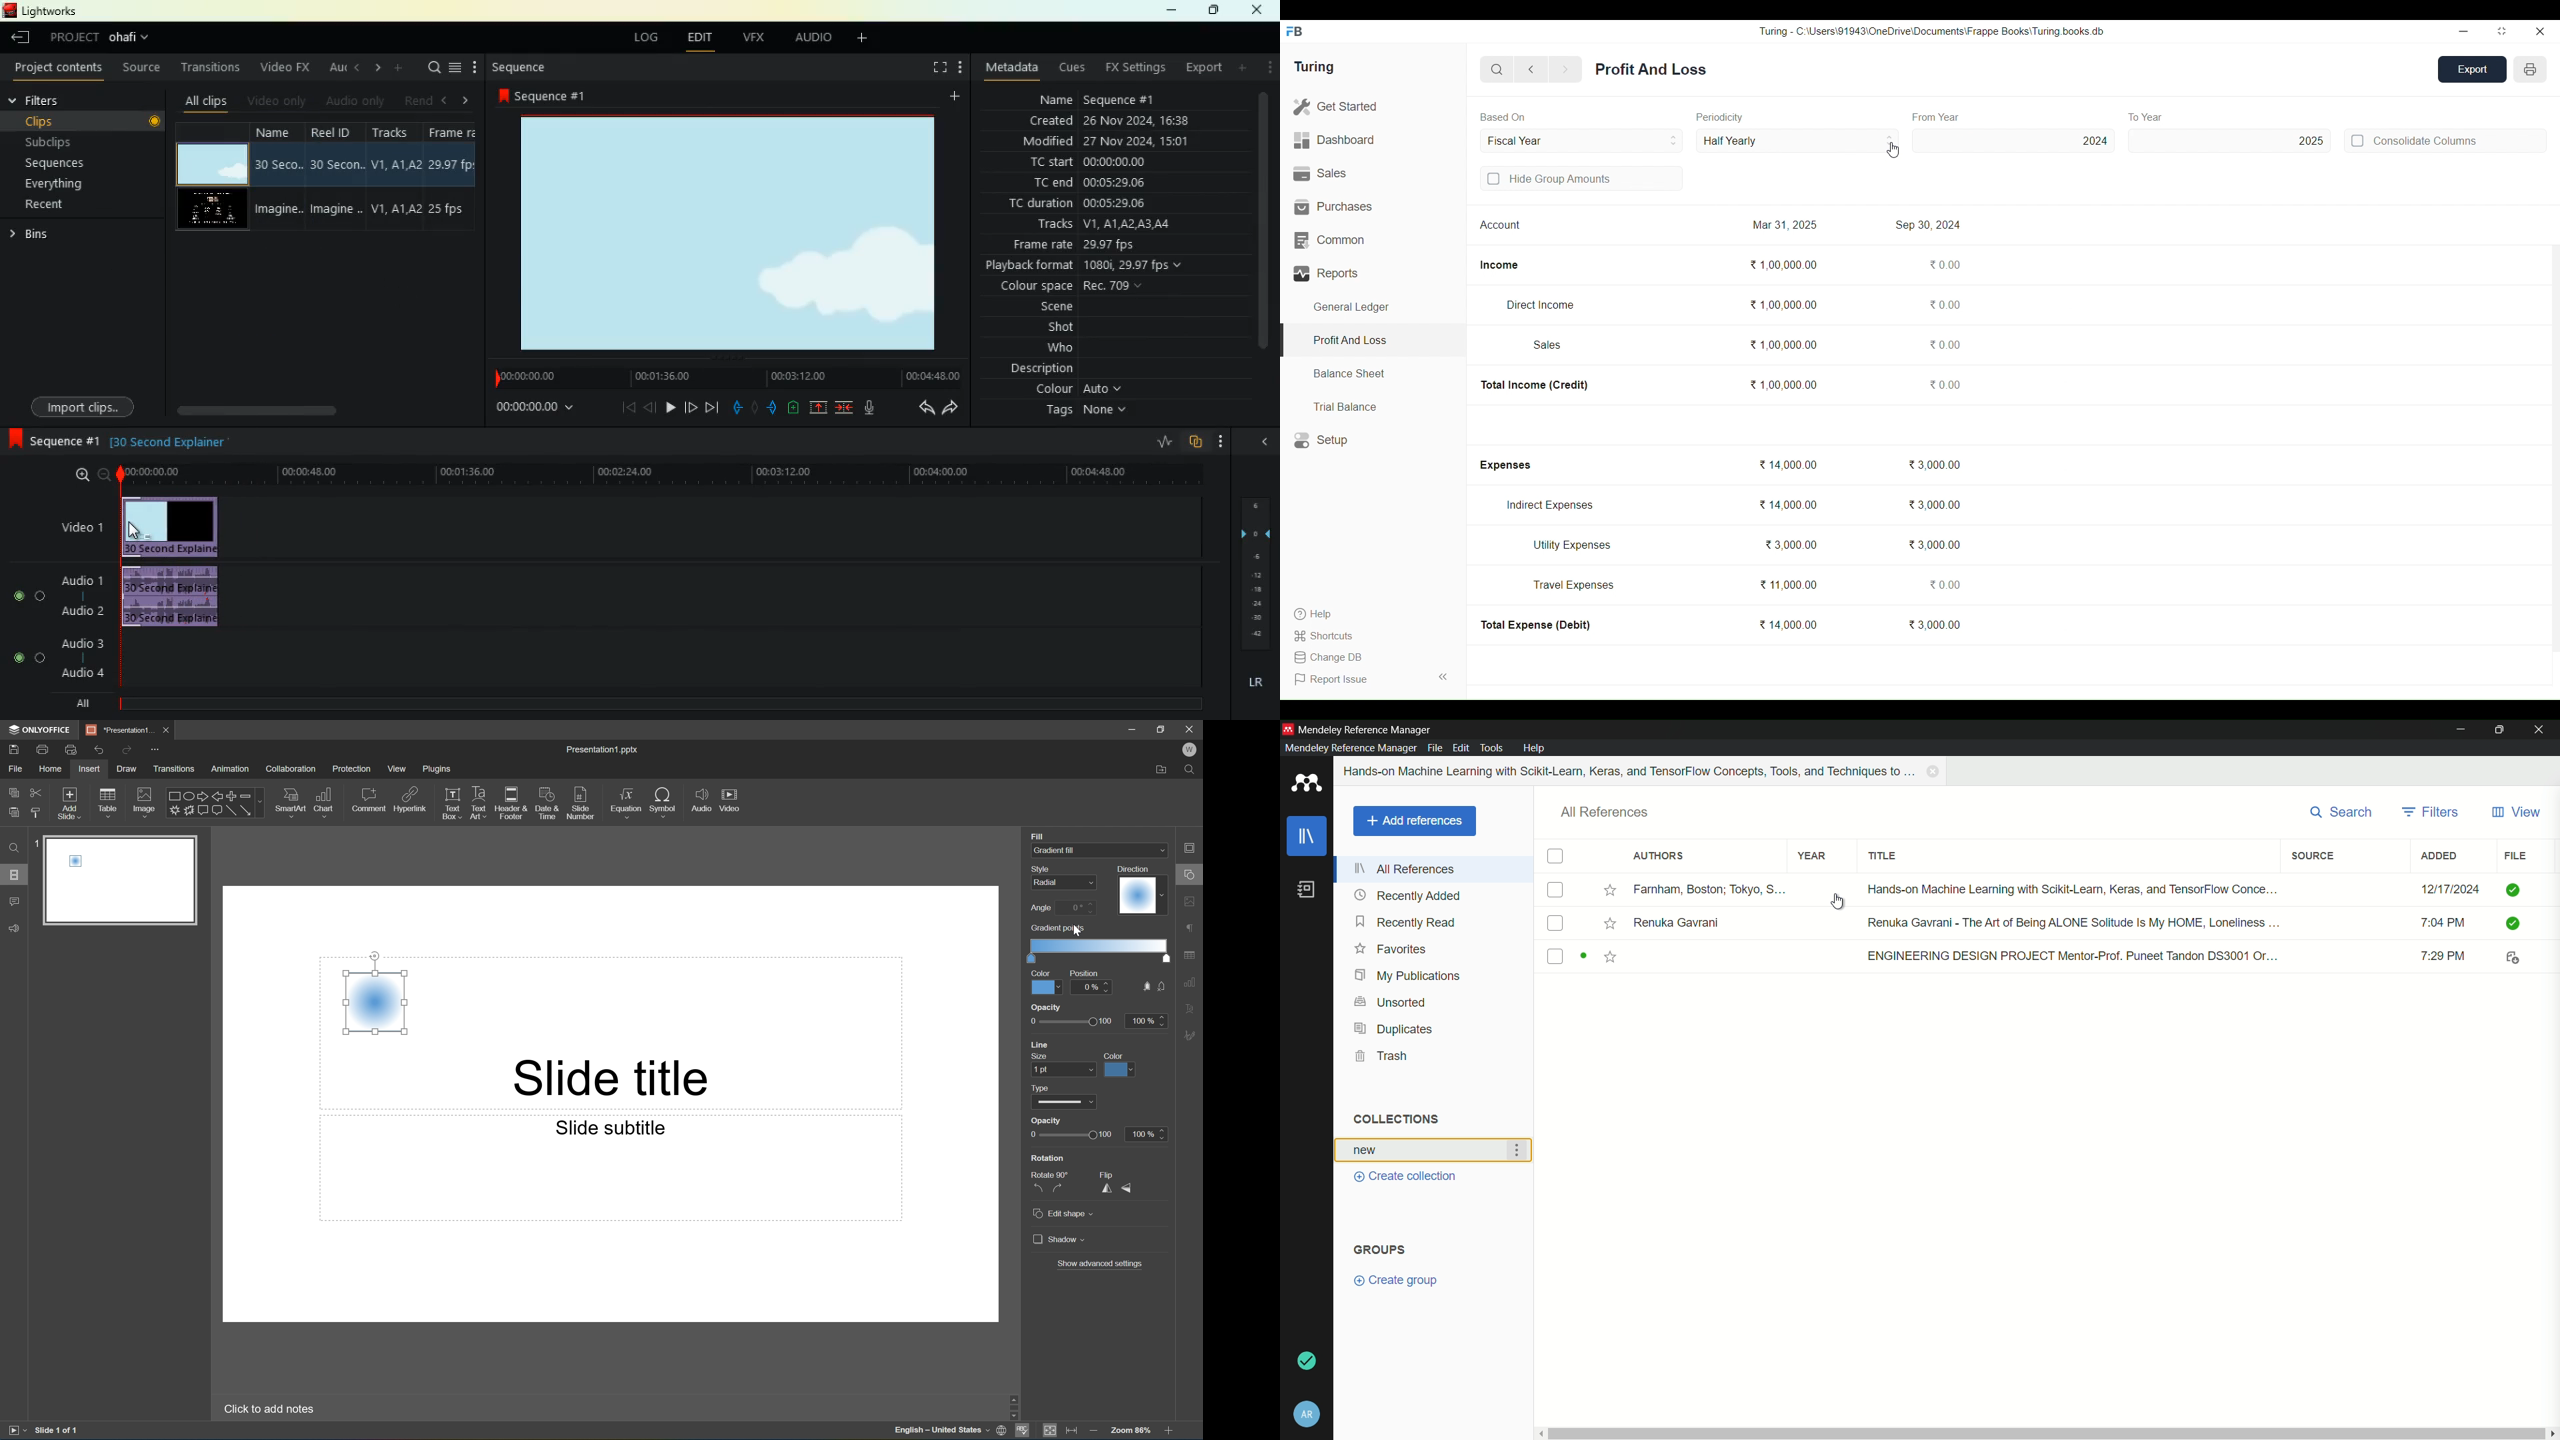  I want to click on Customize quick access toolbar, so click(157, 751).